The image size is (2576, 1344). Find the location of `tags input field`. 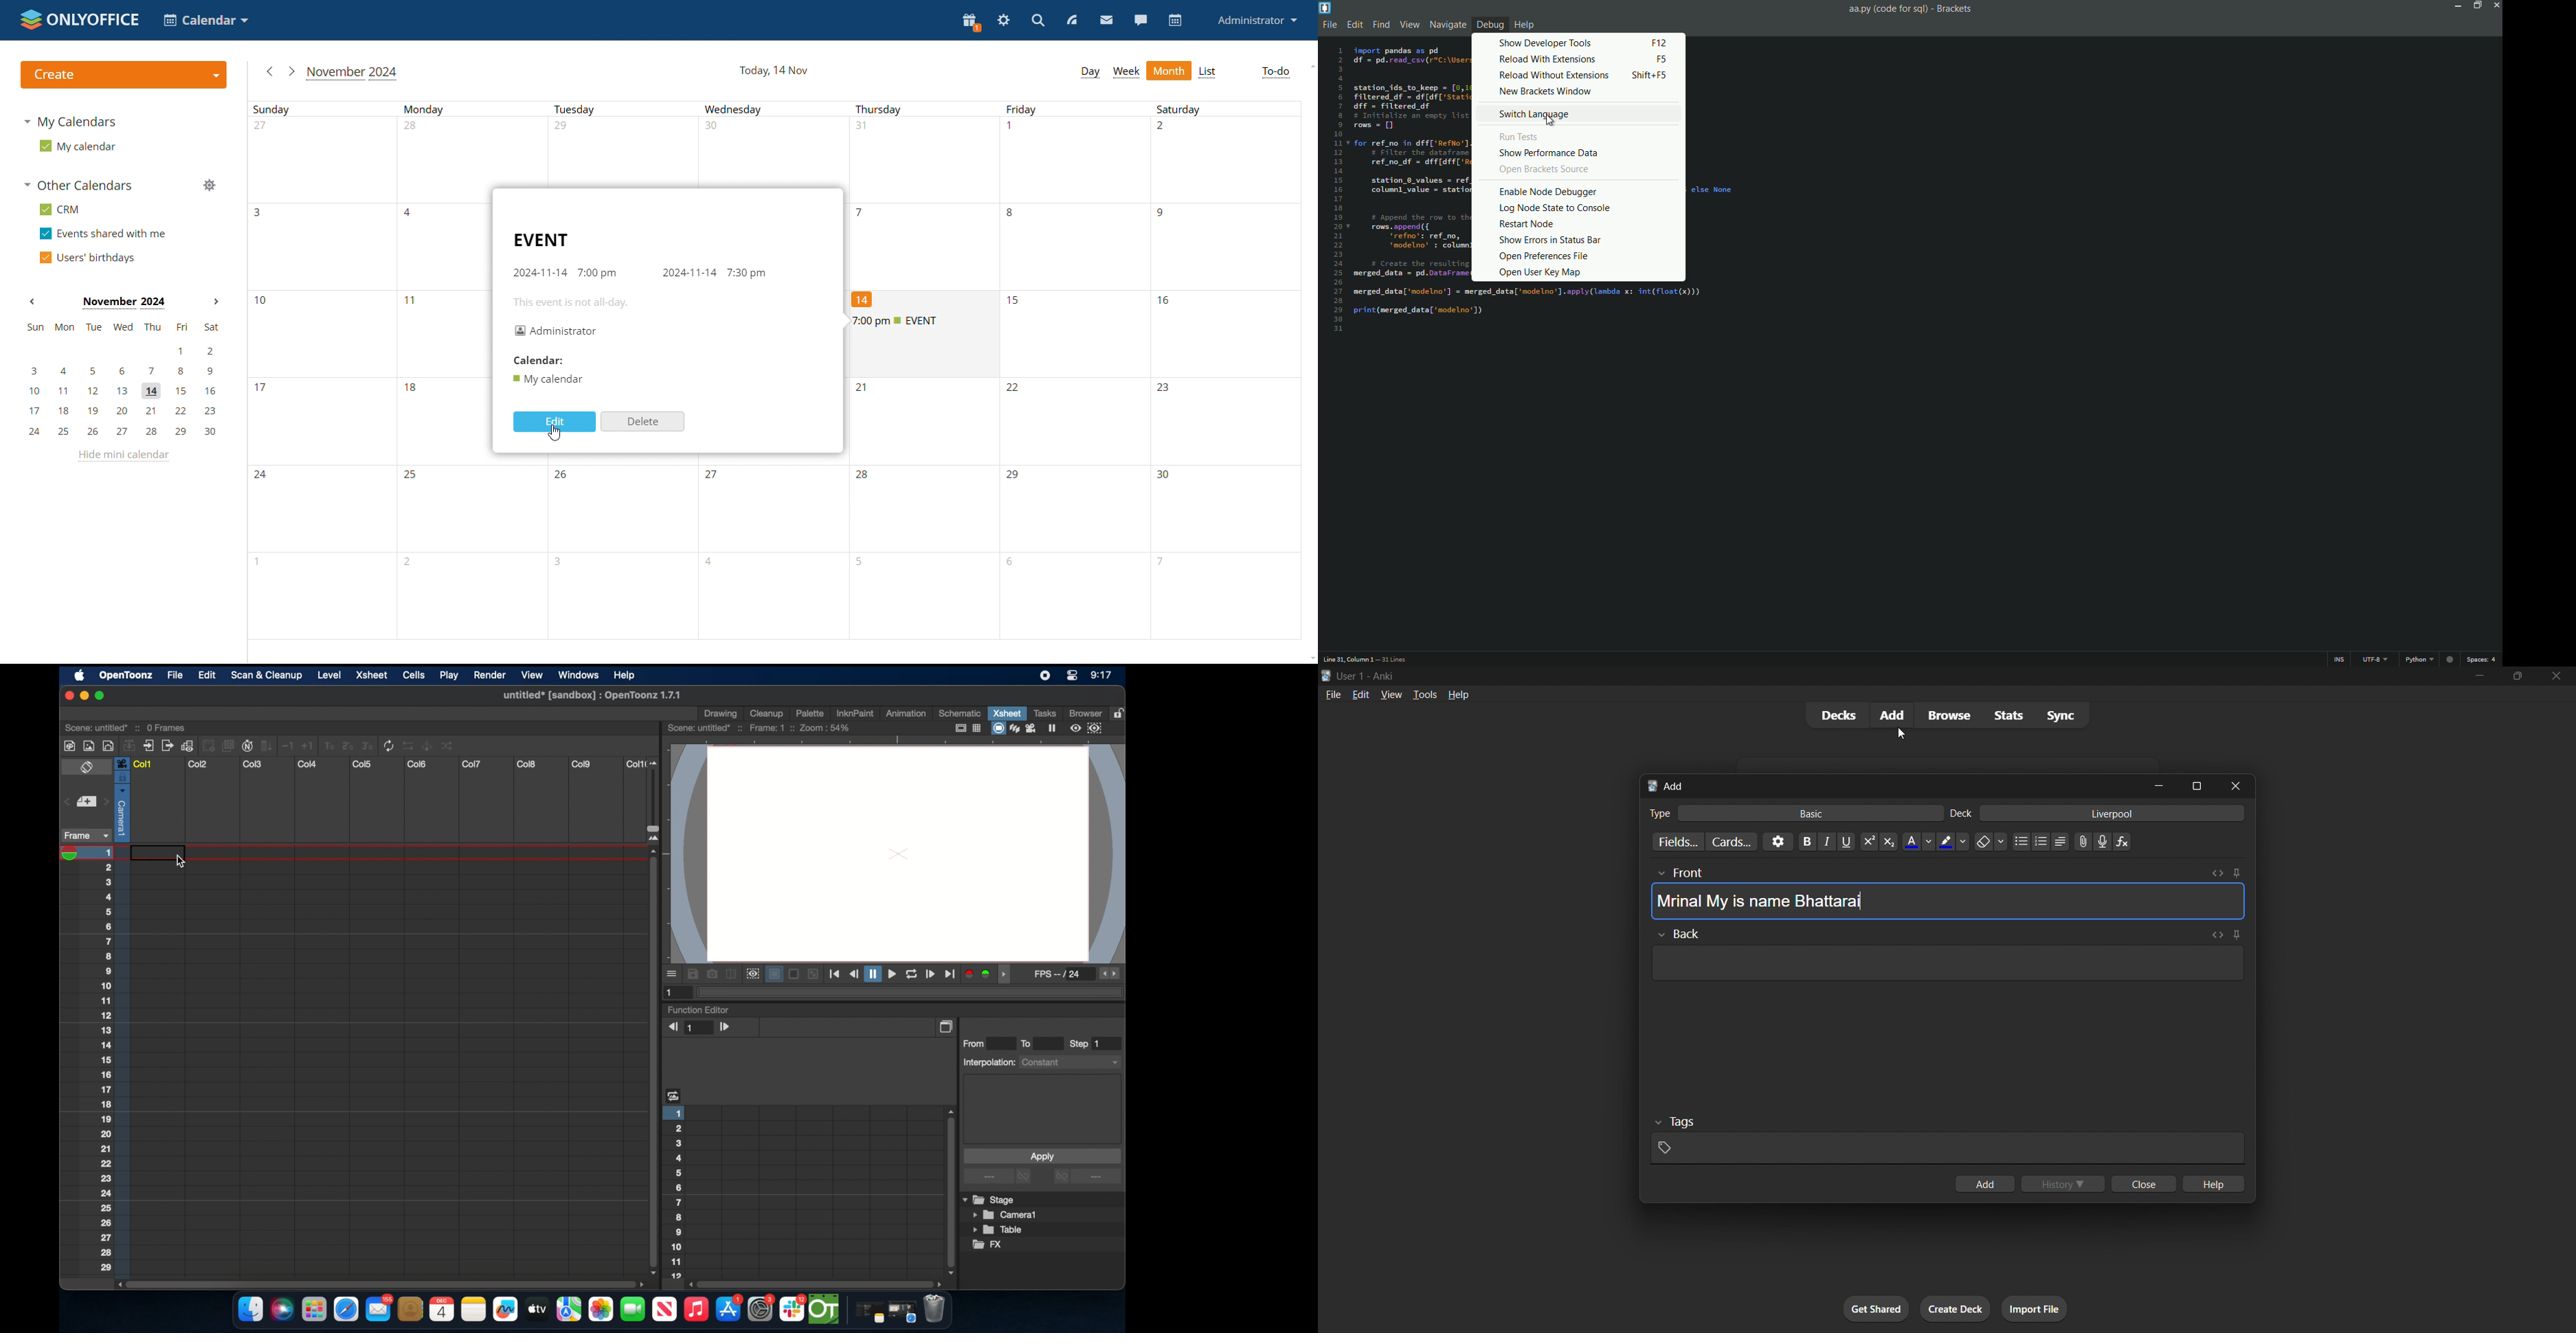

tags input field is located at coordinates (1950, 1139).